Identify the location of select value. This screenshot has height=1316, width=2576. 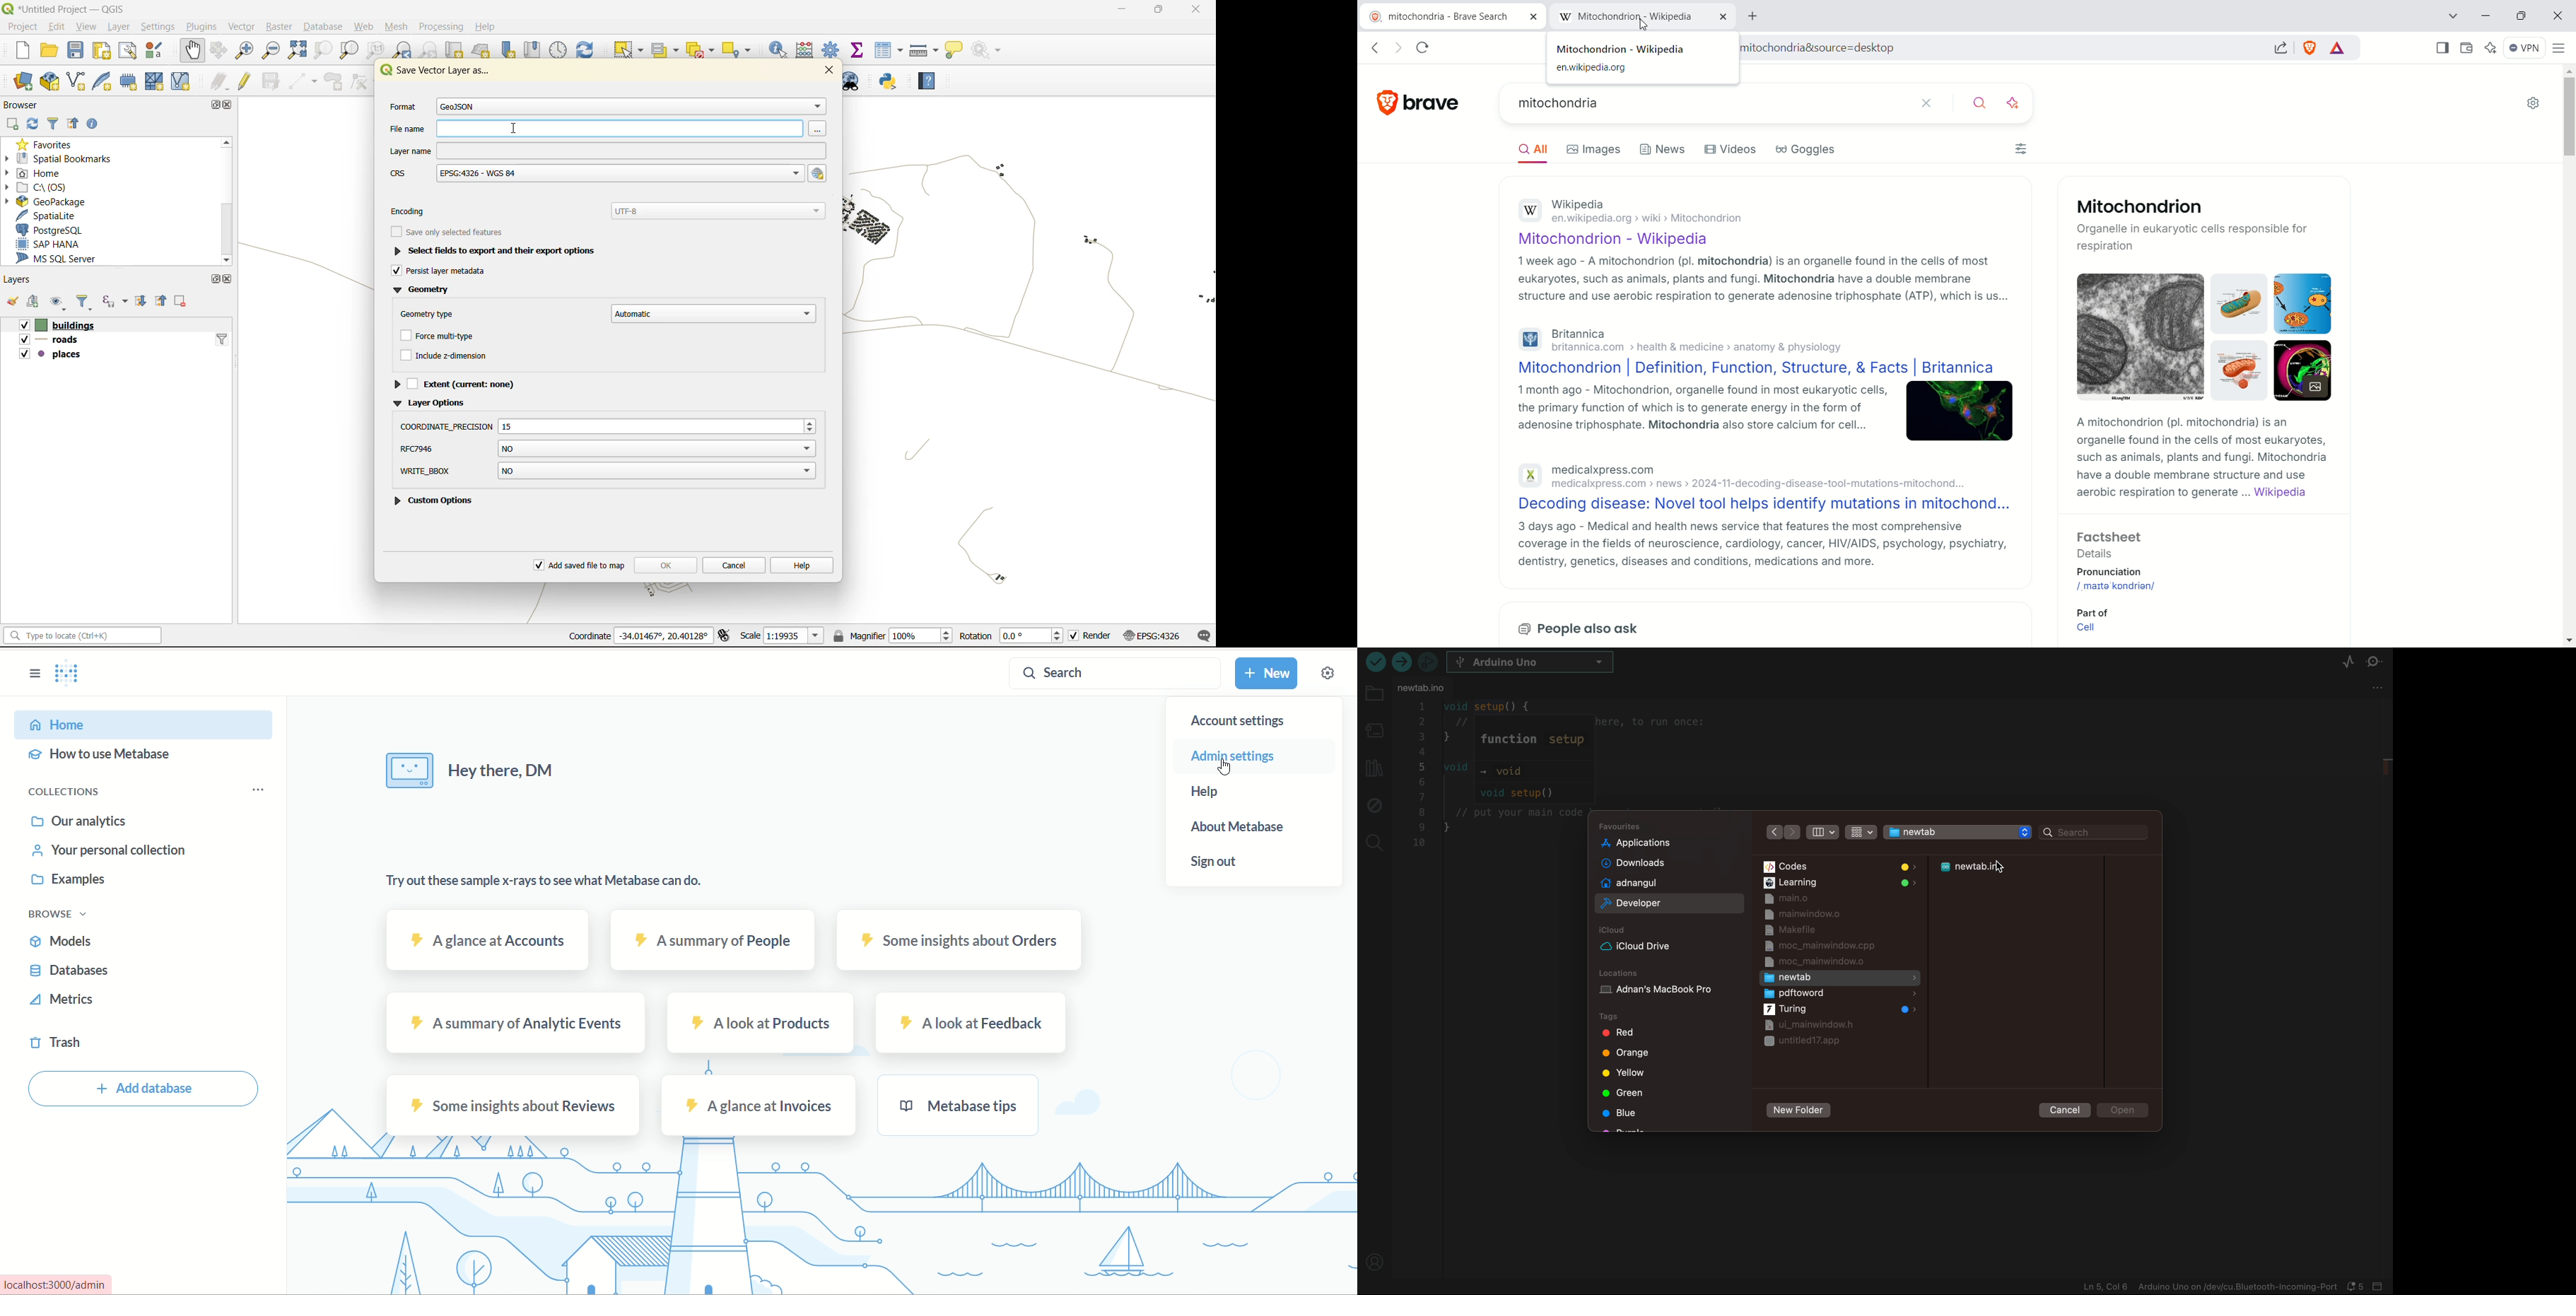
(667, 50).